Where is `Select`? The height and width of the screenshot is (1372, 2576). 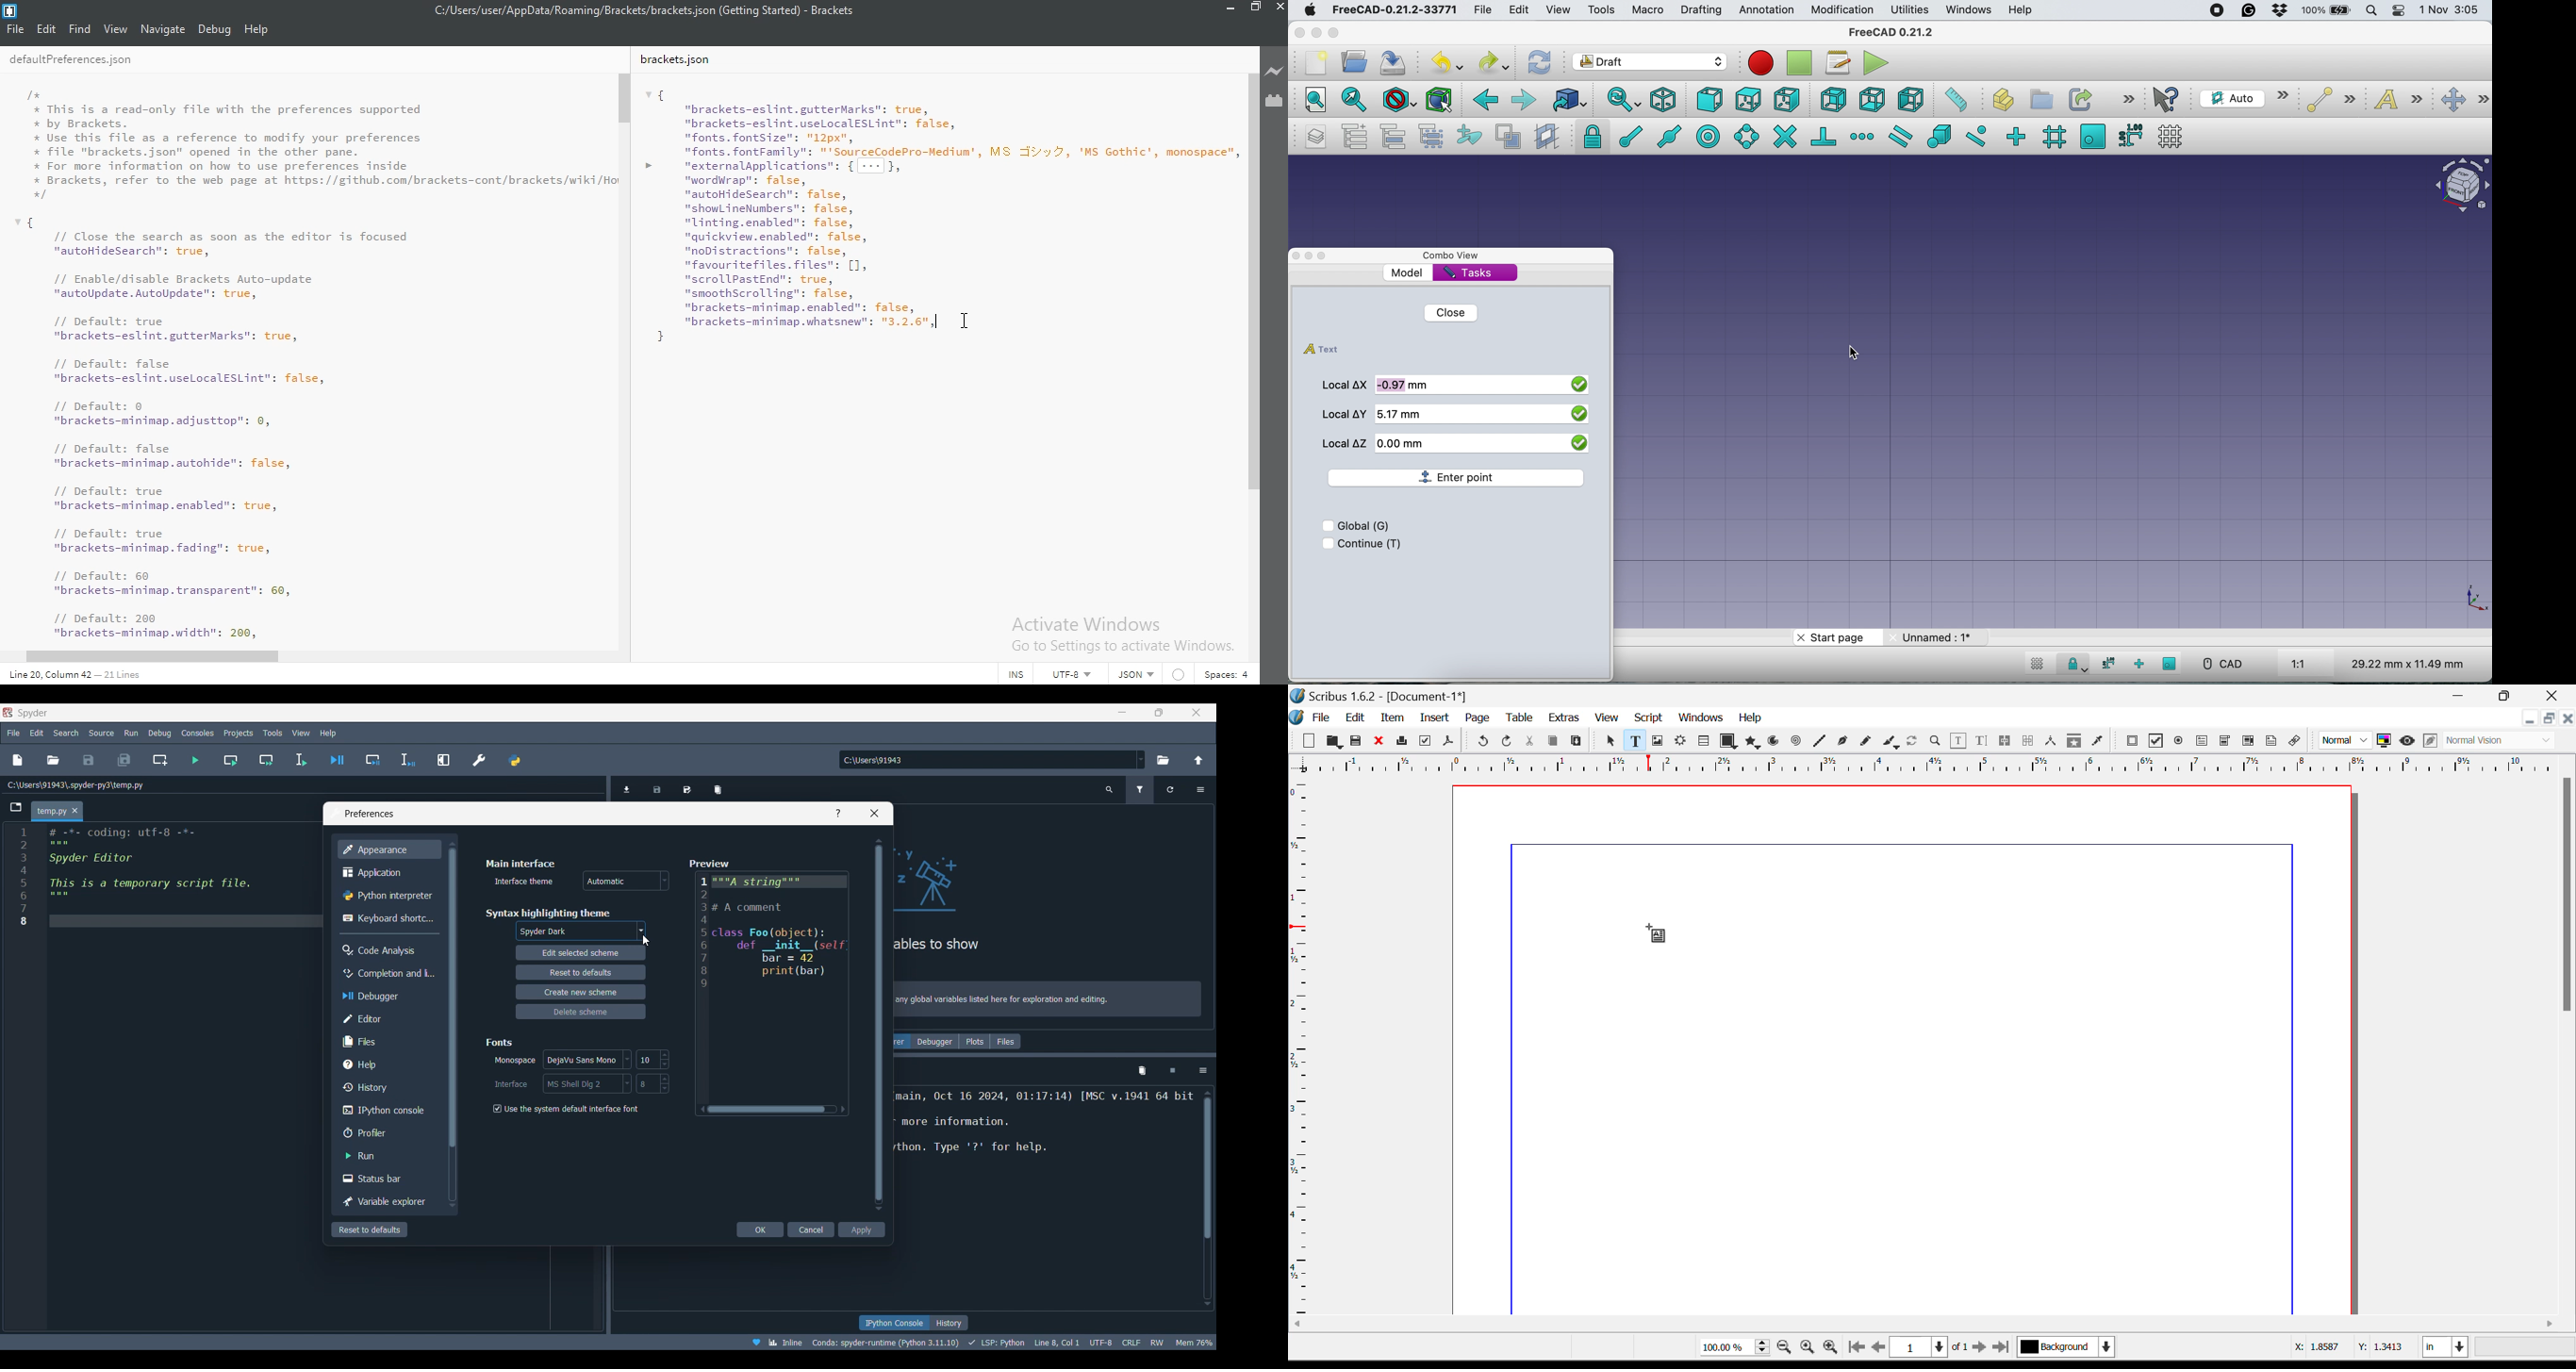 Select is located at coordinates (1609, 740).